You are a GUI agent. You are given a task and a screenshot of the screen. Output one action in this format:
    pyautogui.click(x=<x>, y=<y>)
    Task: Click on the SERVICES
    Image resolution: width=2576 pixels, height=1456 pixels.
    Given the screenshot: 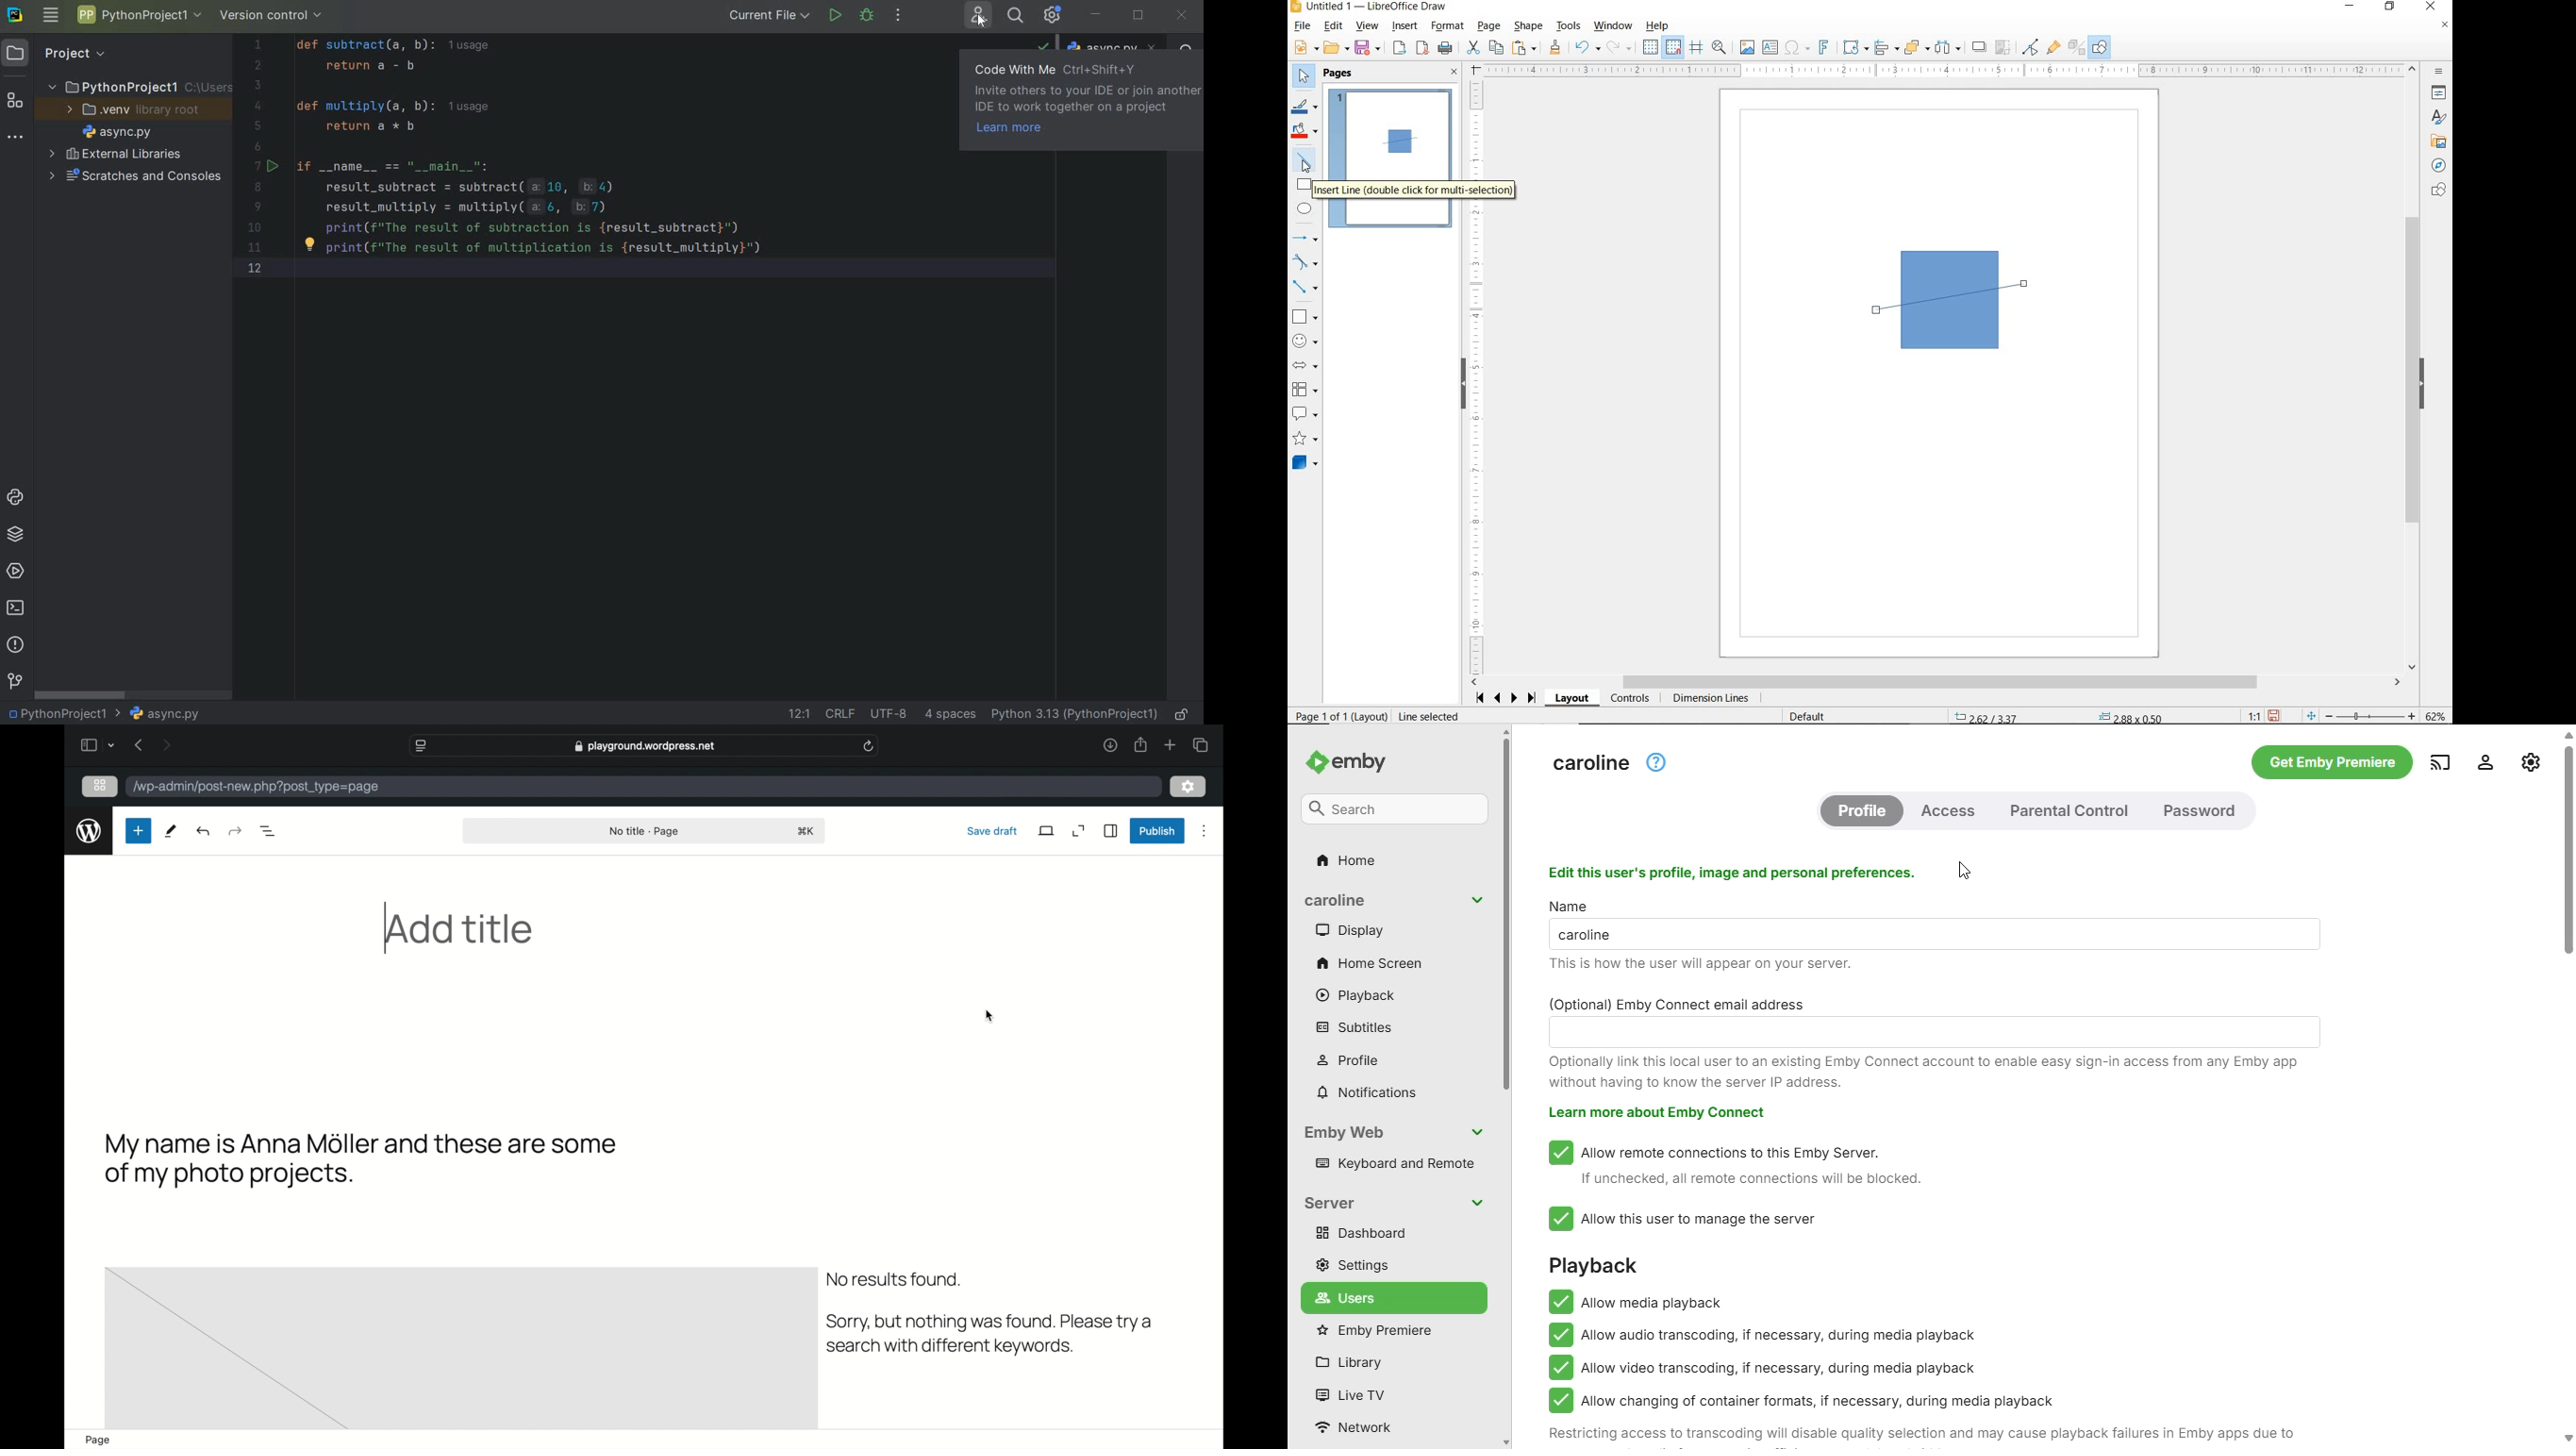 What is the action you would take?
    pyautogui.click(x=15, y=573)
    